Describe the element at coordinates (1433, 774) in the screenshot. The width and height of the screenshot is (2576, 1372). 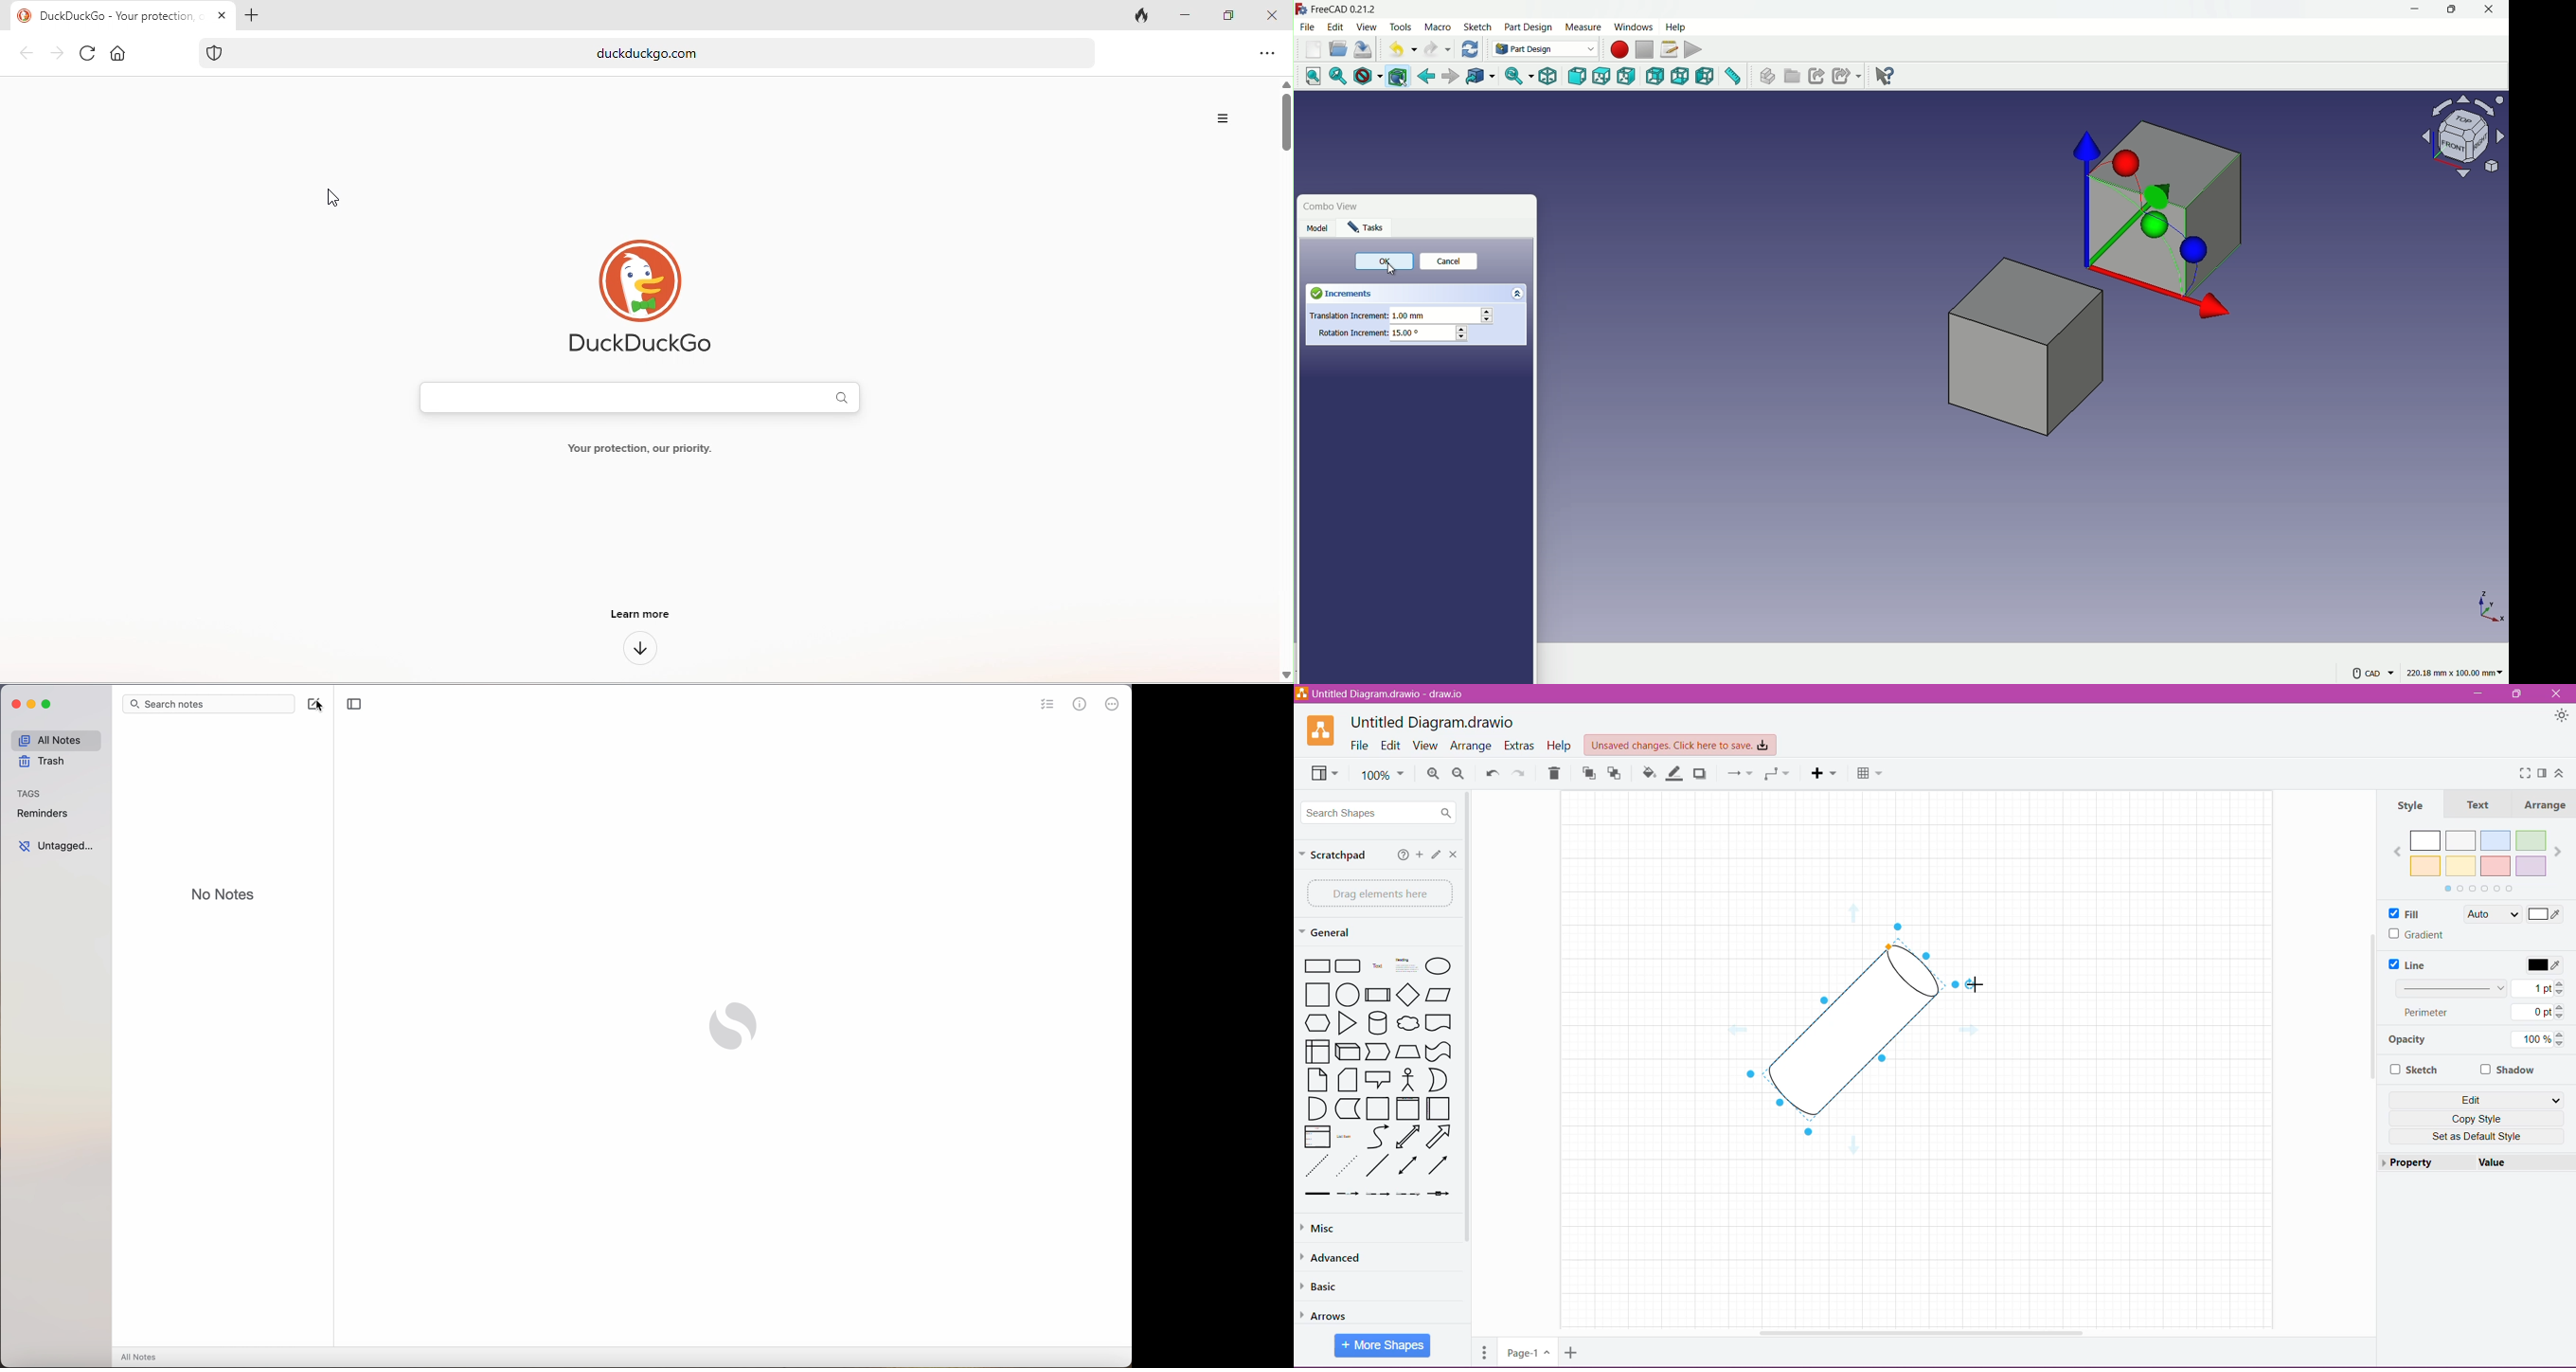
I see `Zoom In` at that location.